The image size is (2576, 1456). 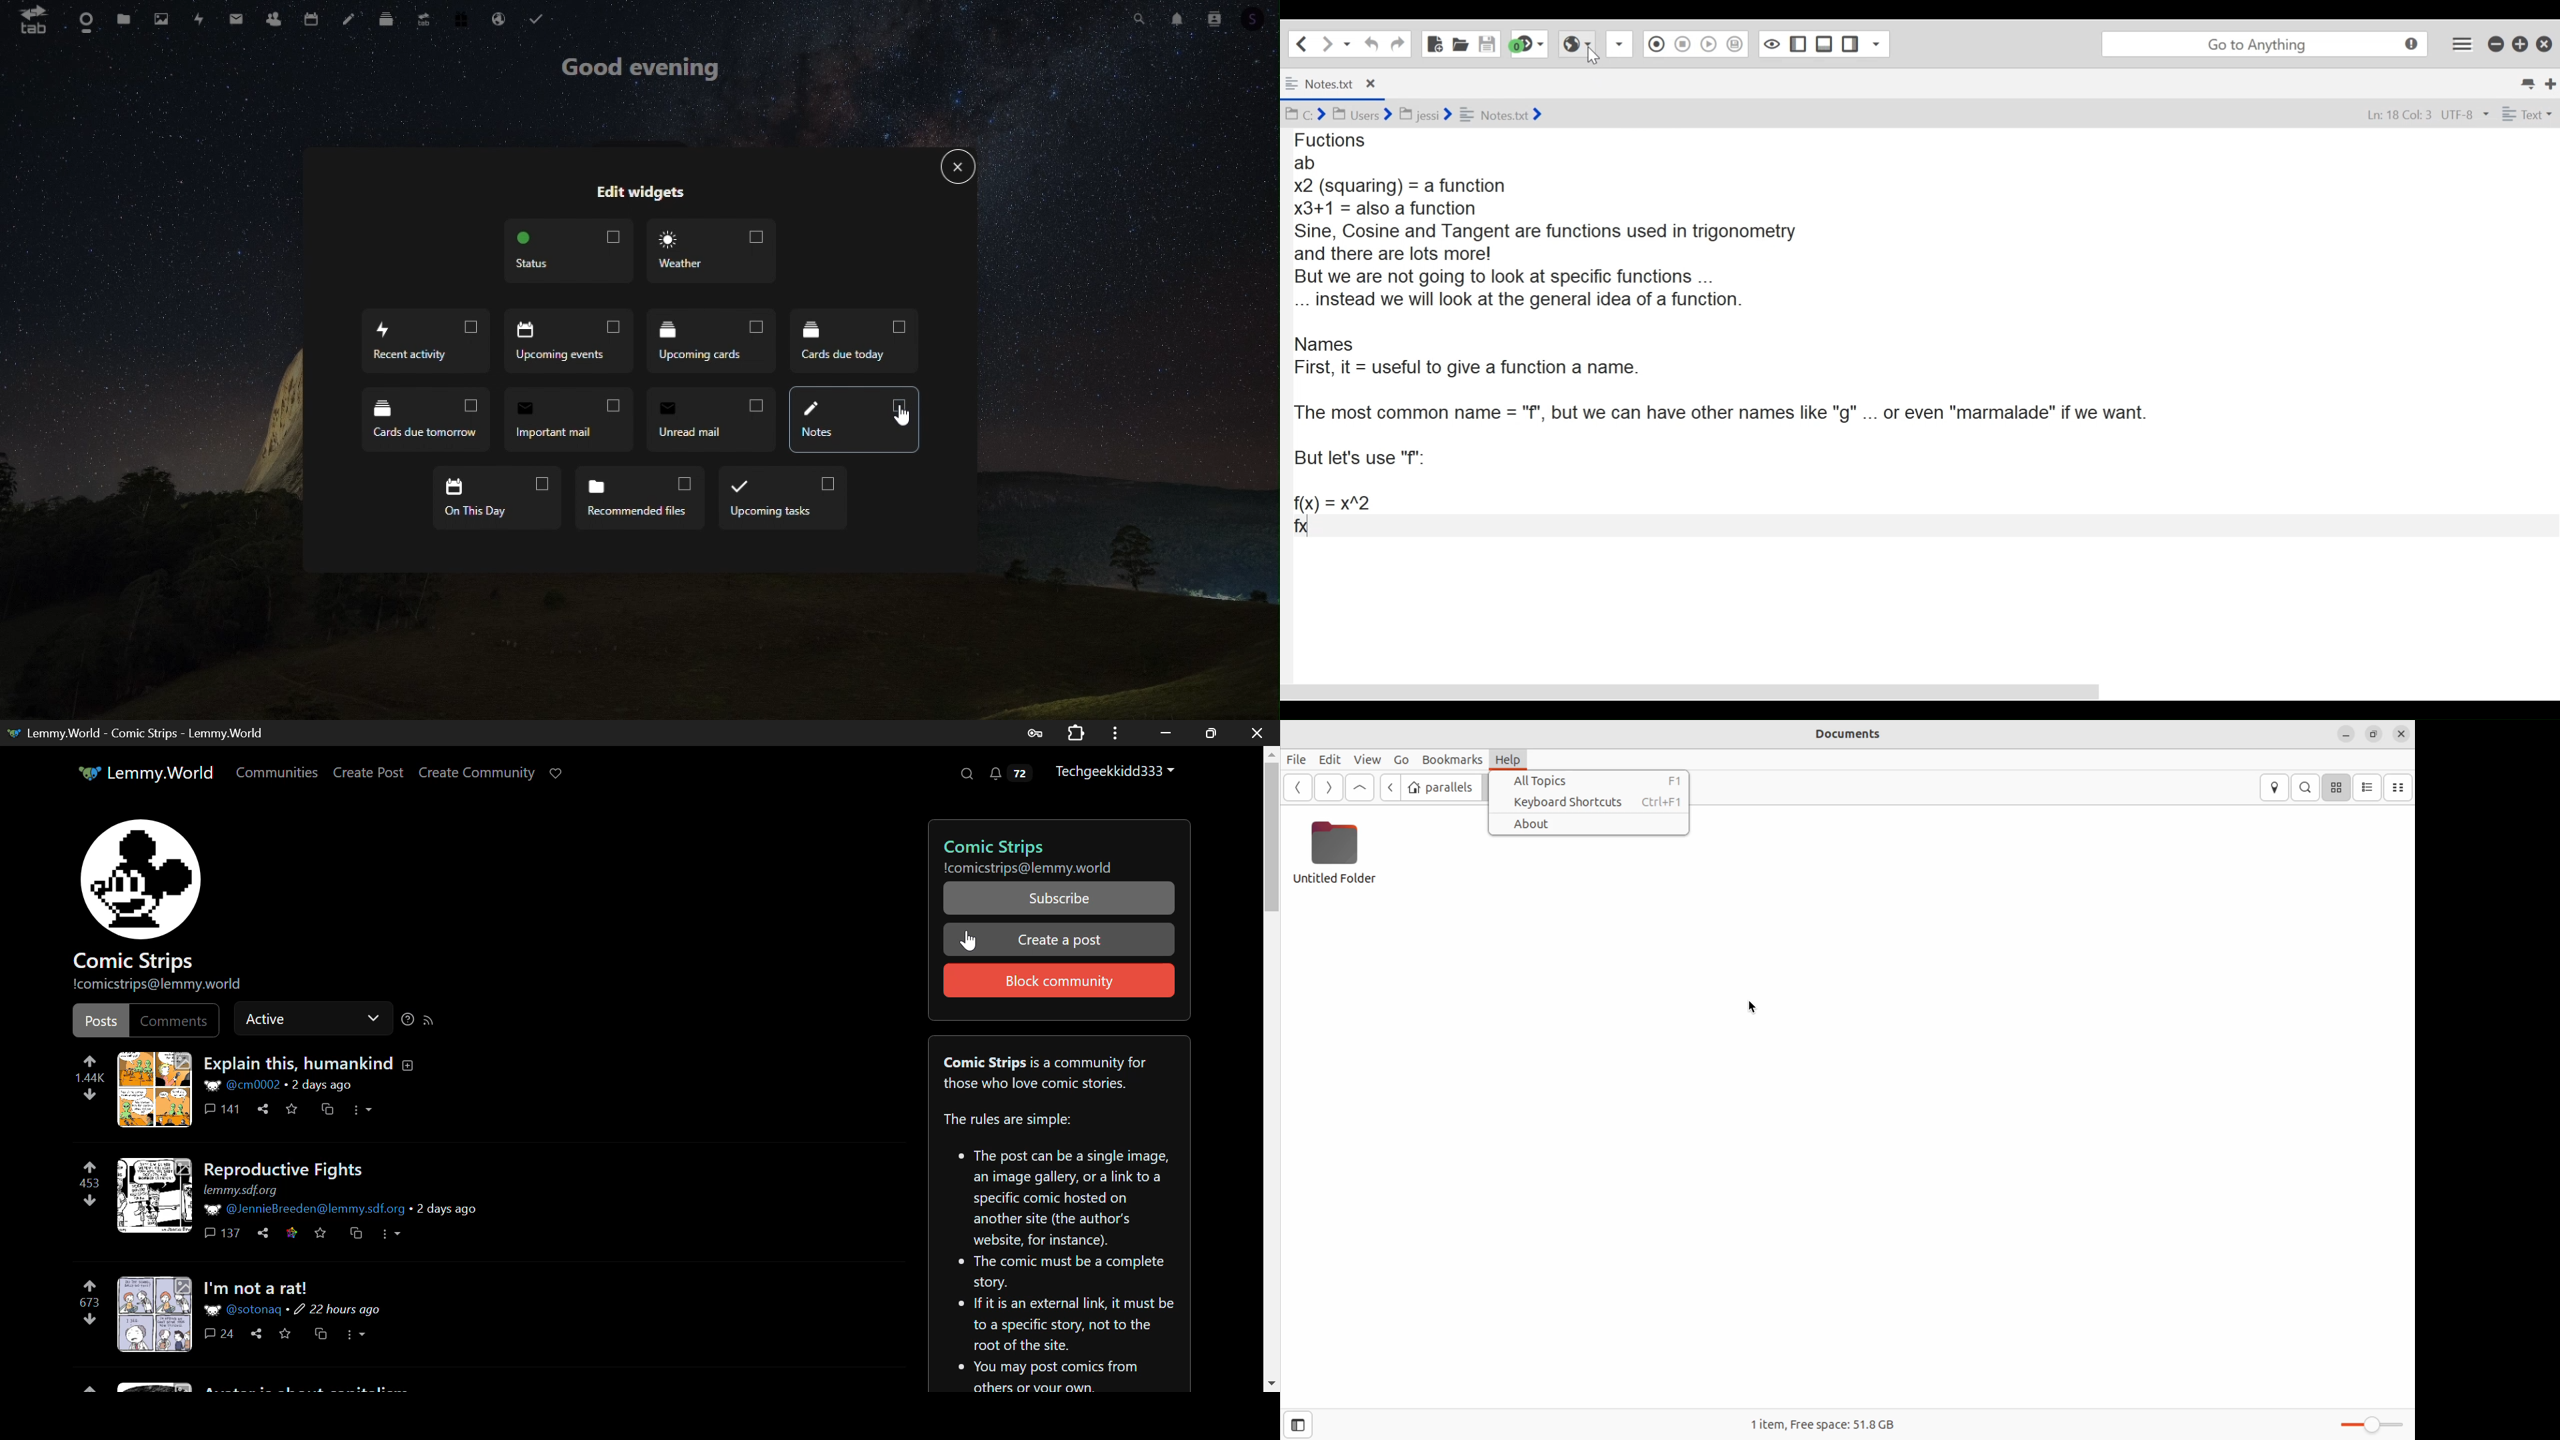 I want to click on Notes, so click(x=853, y=419).